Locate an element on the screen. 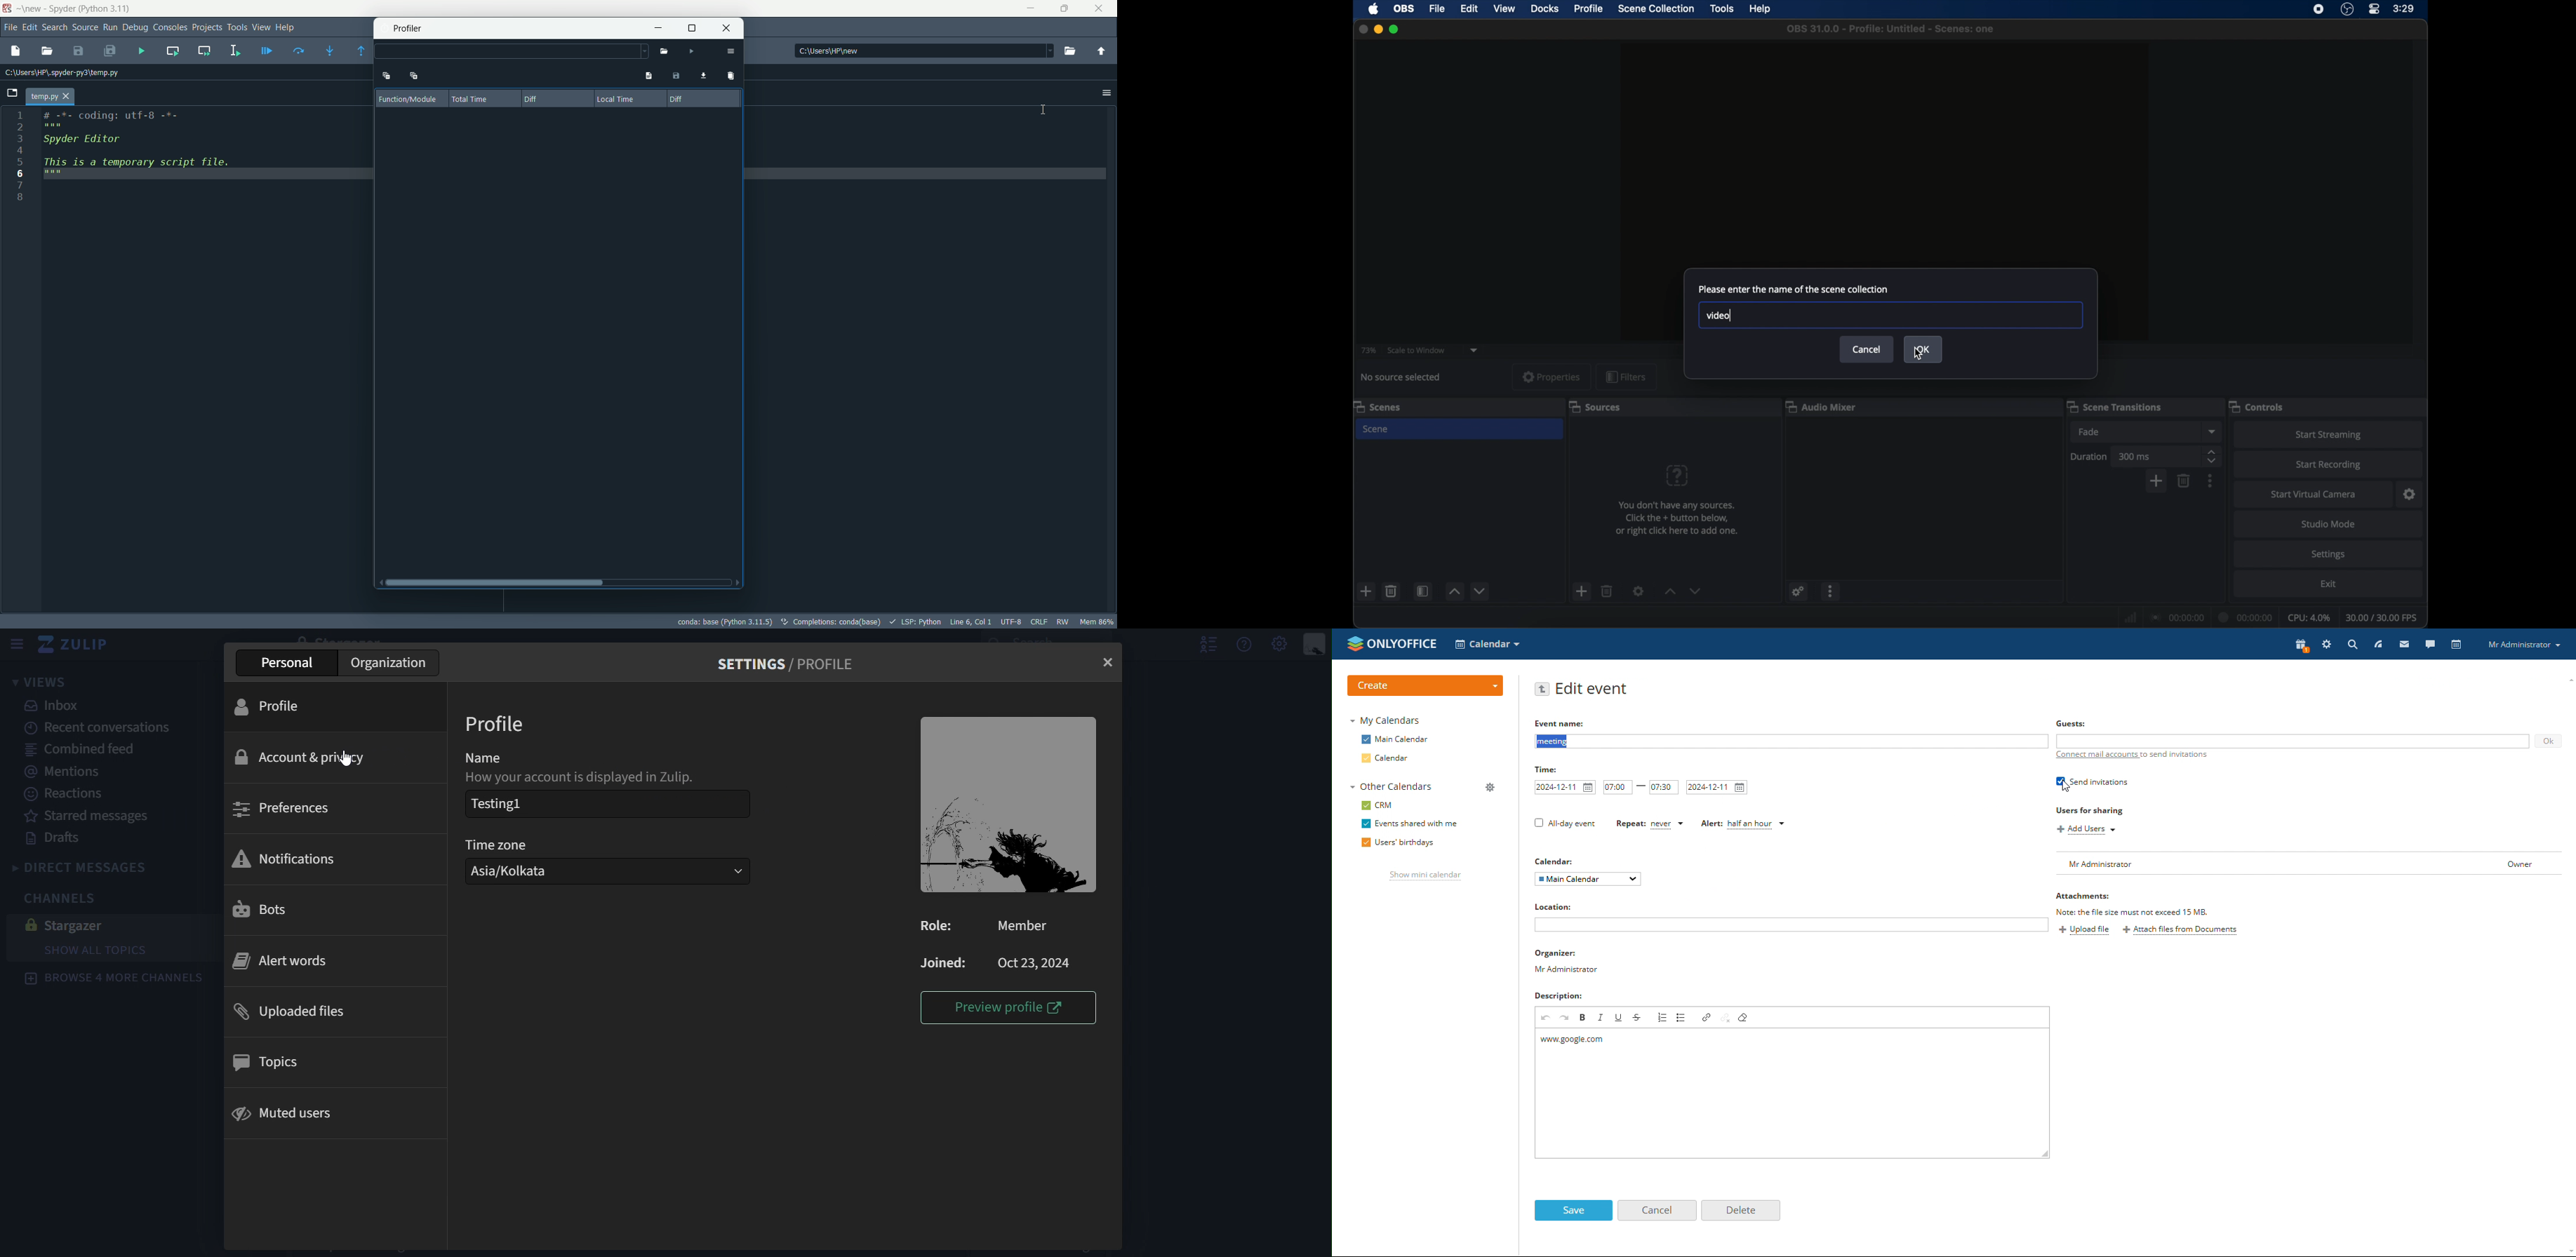 Image resolution: width=2576 pixels, height=1260 pixels. run menu is located at coordinates (111, 27).